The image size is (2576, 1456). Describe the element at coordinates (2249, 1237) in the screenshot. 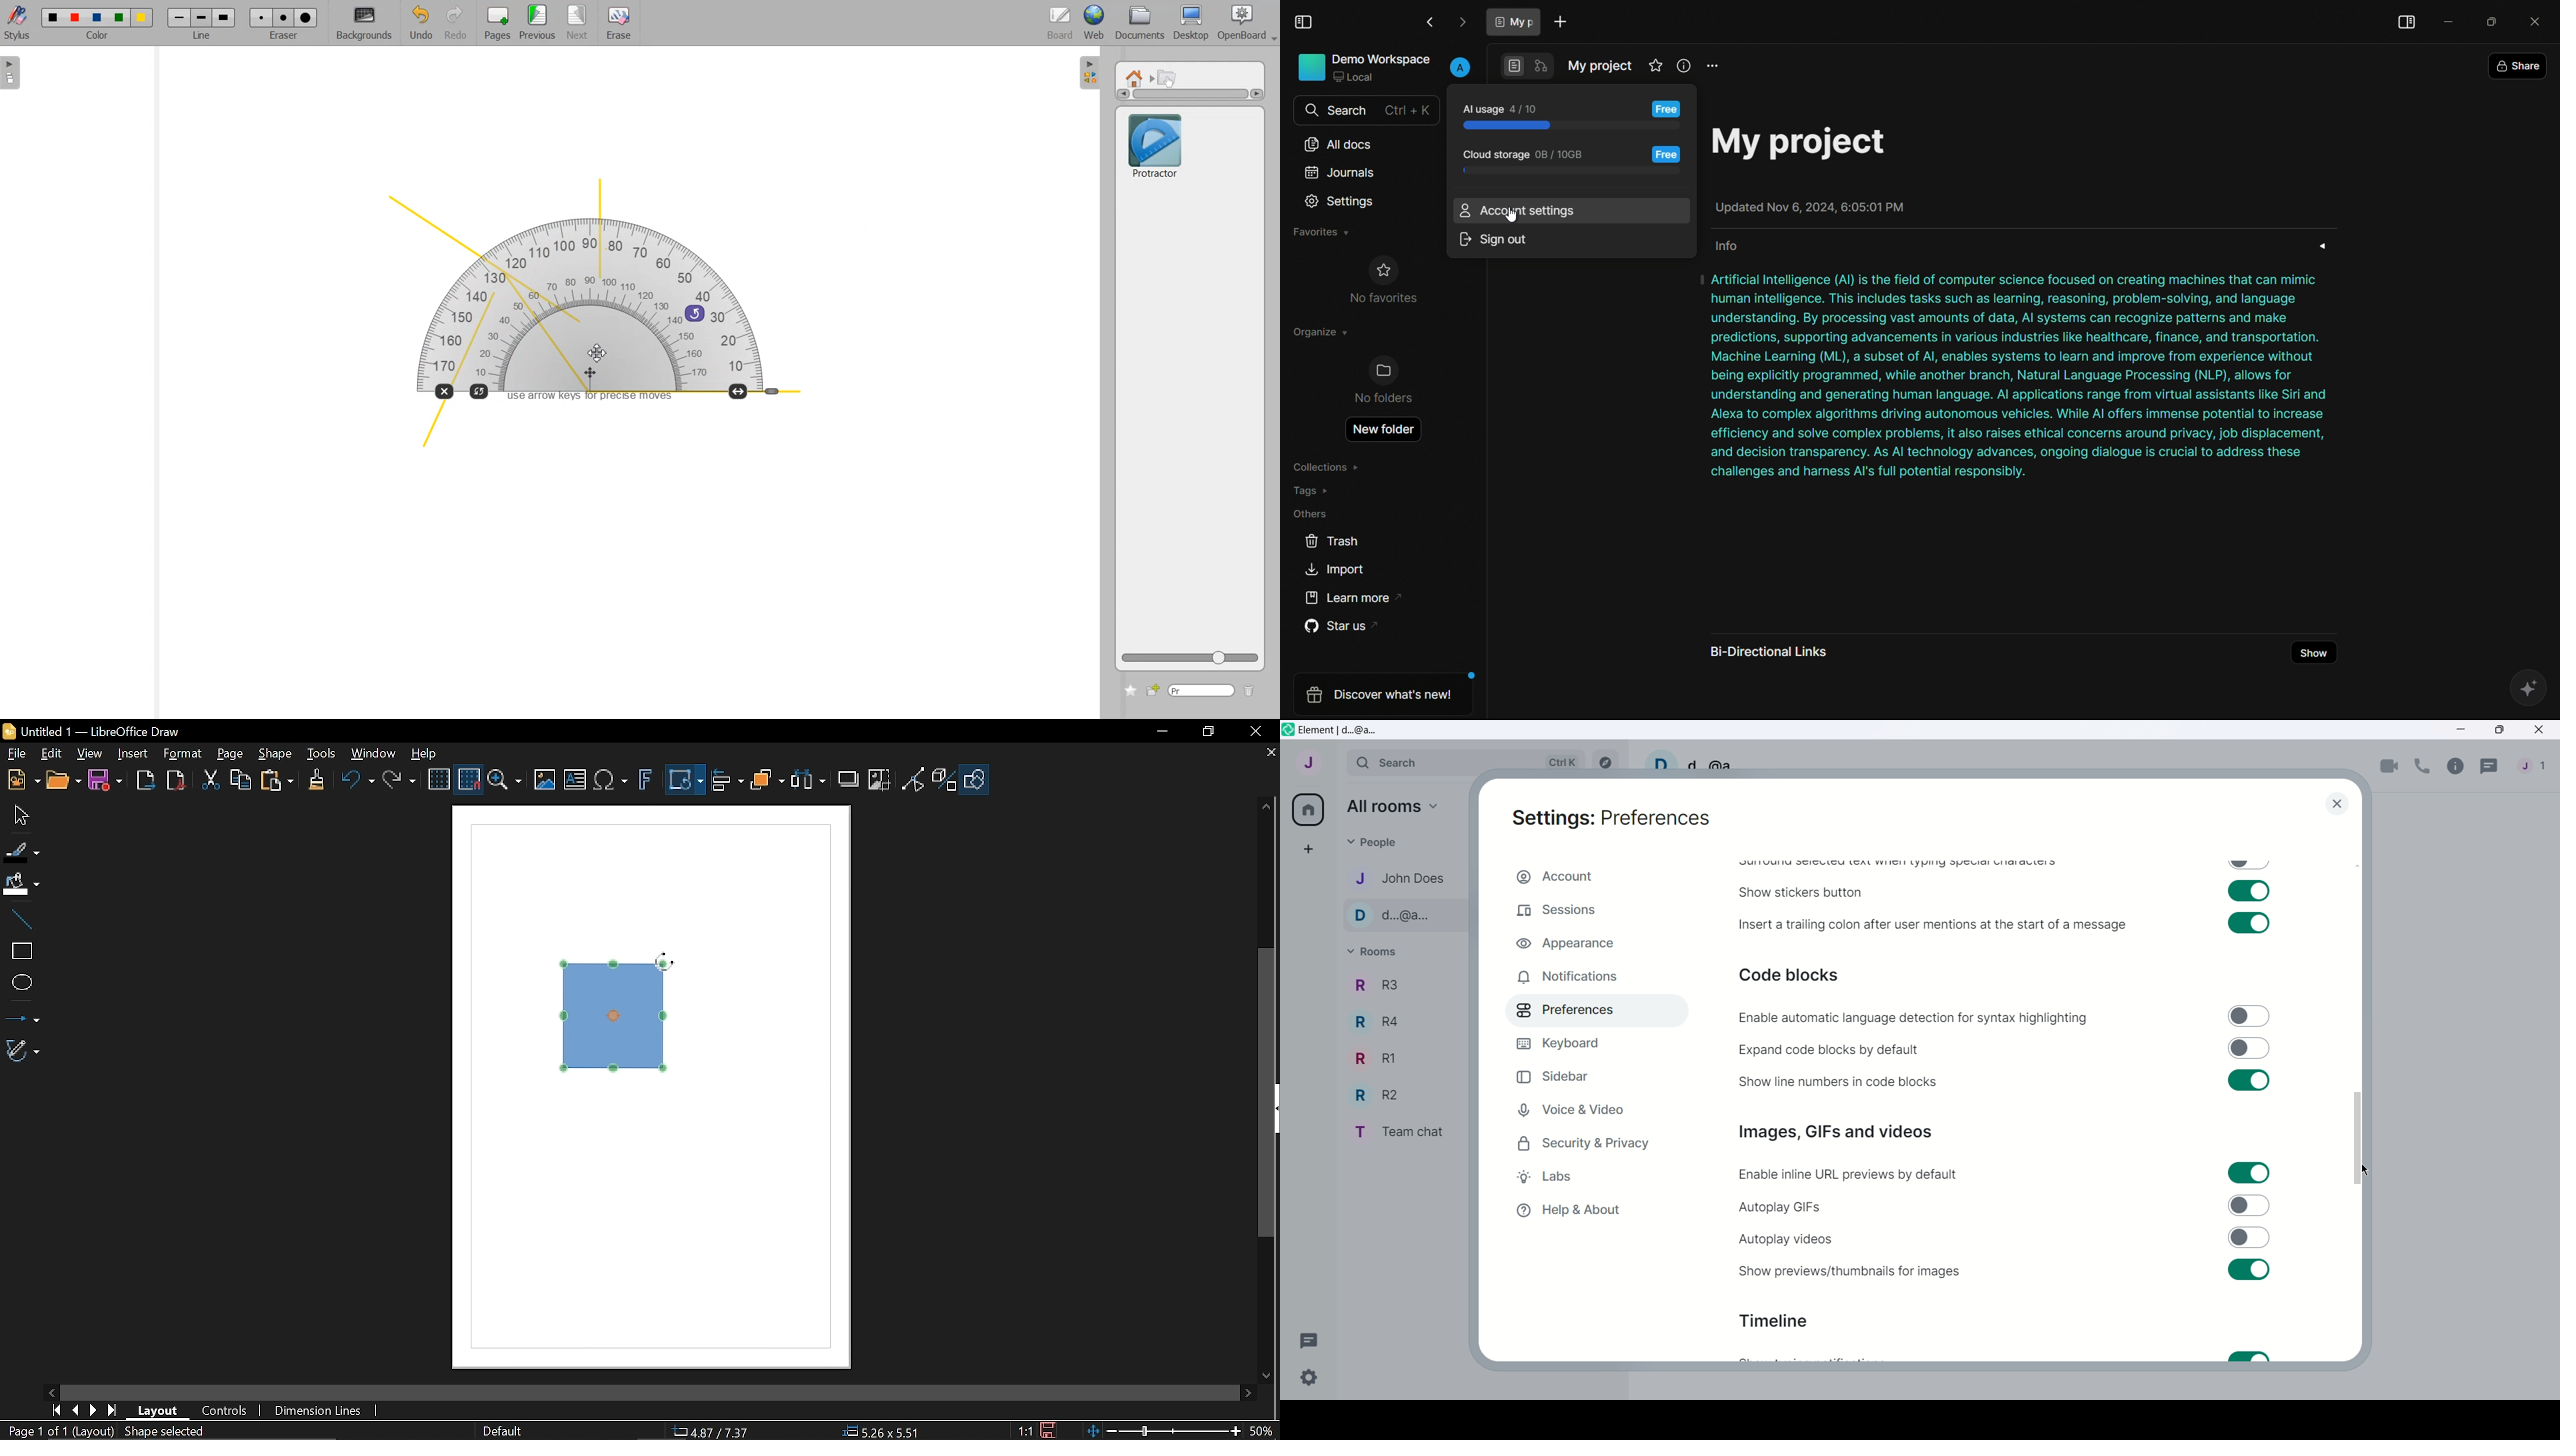

I see `Toggle switch off for autoplay videos` at that location.